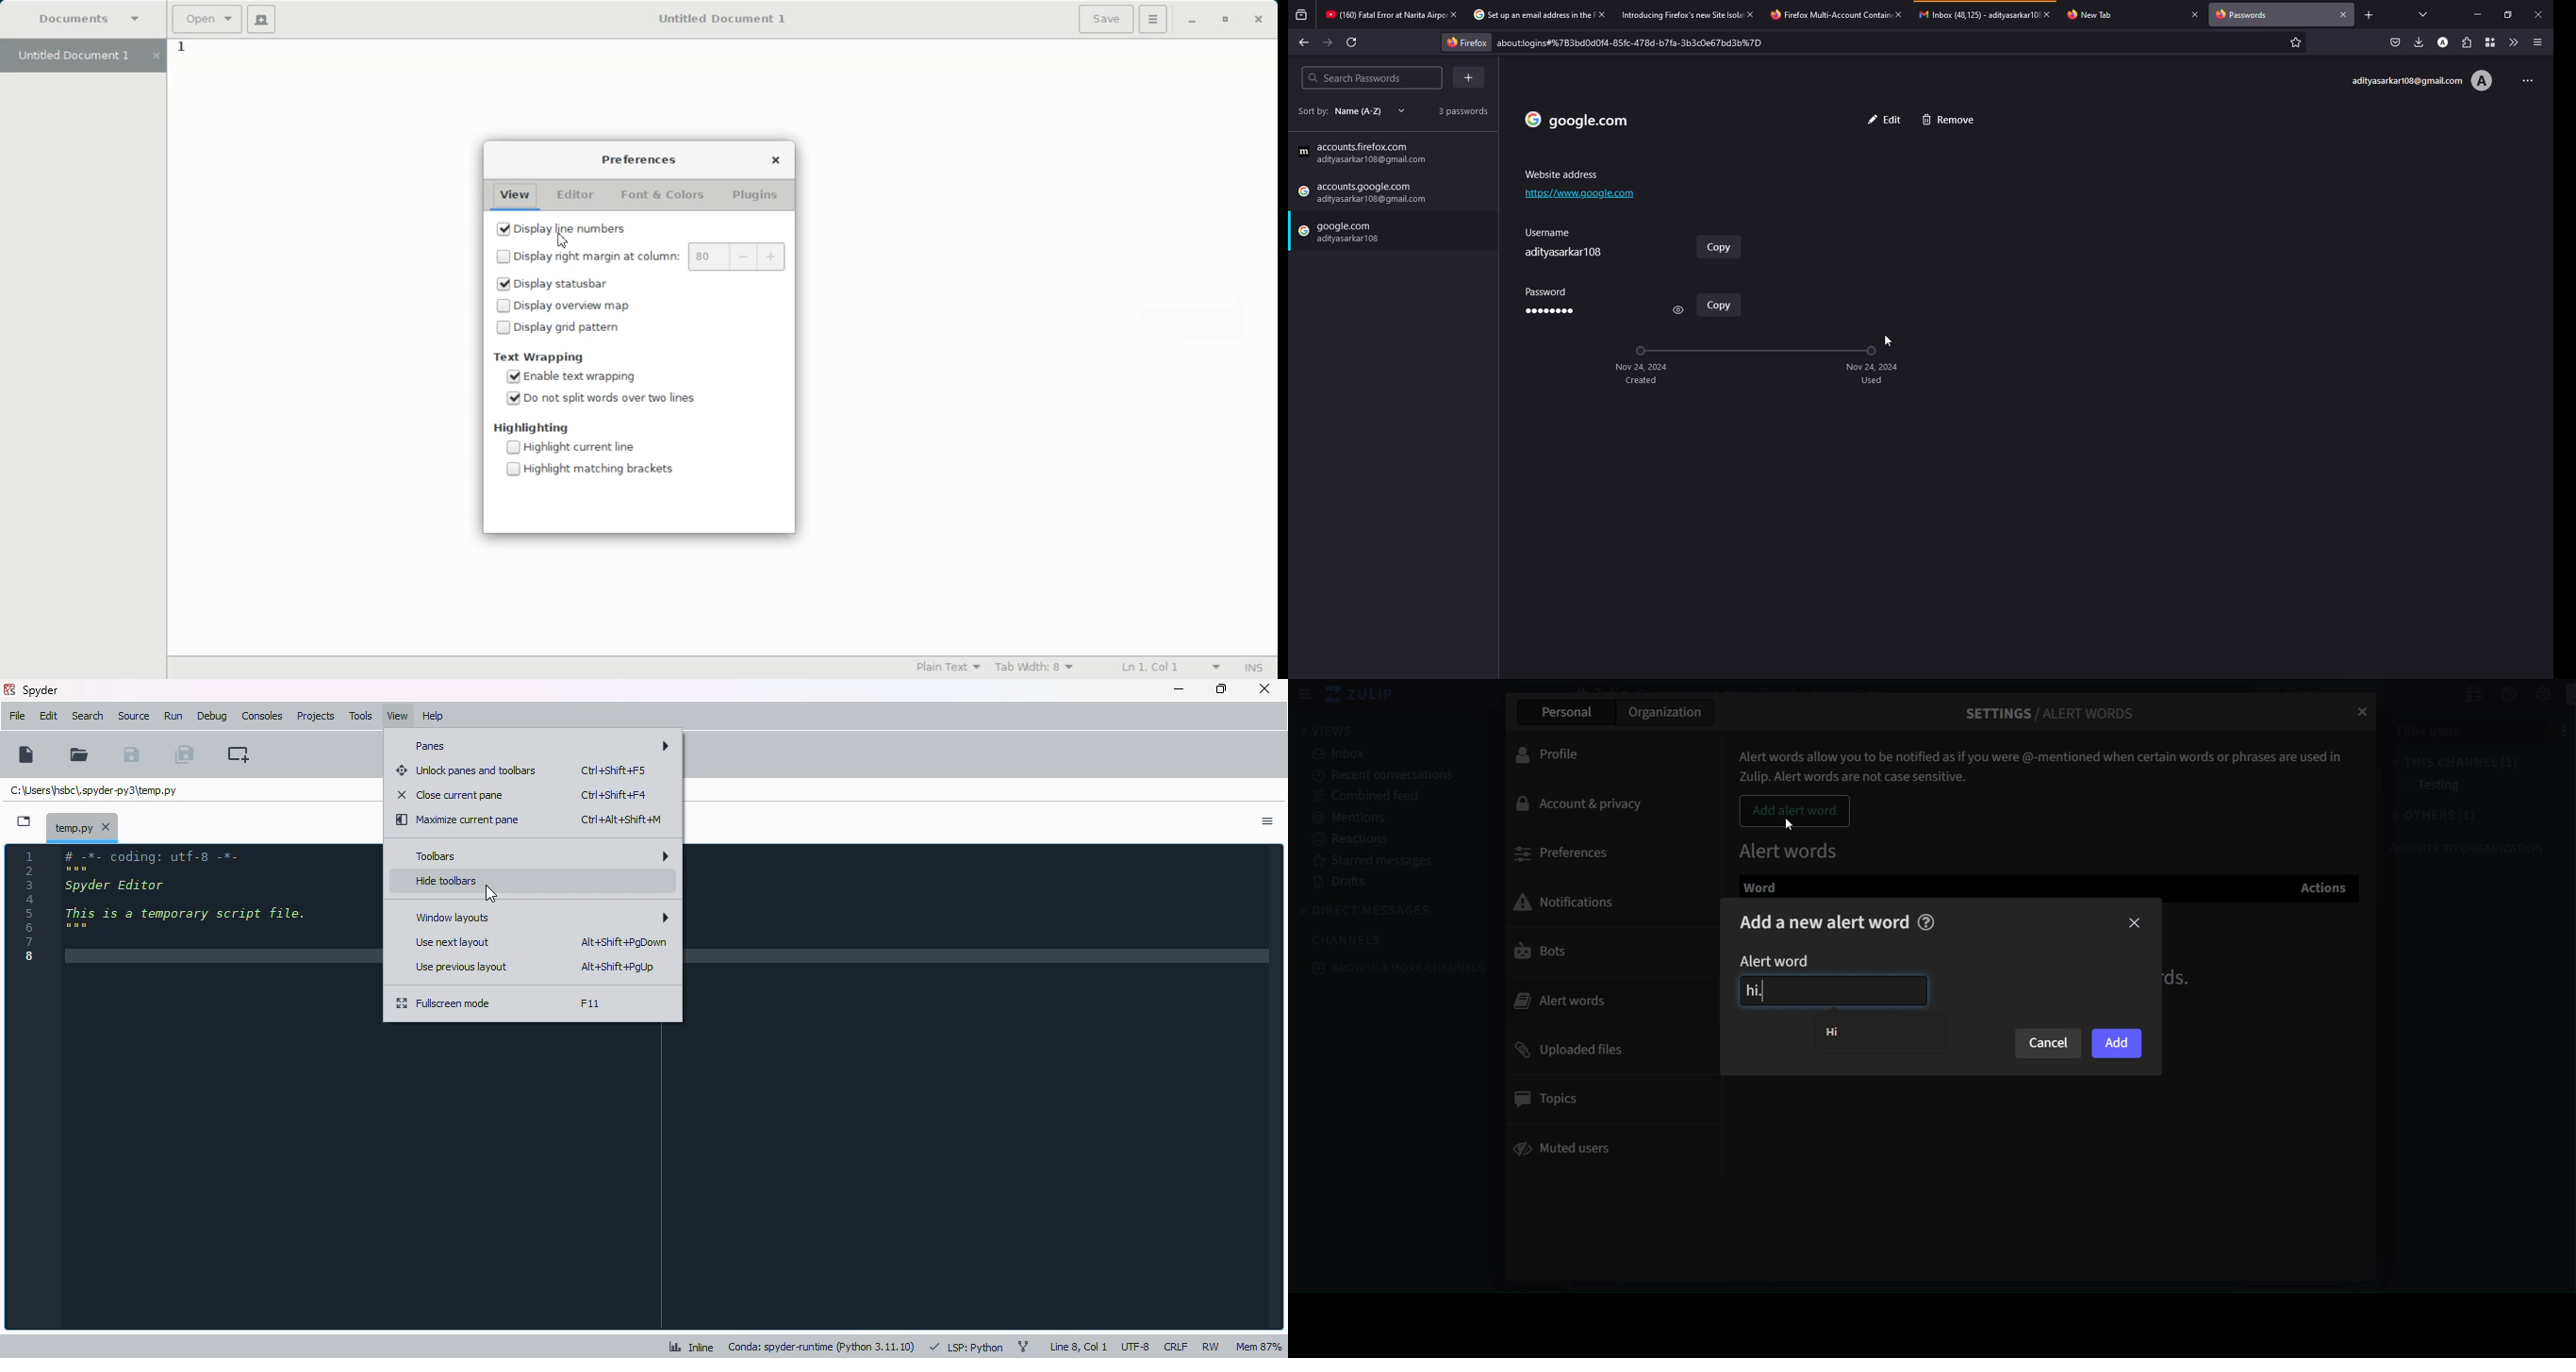  Describe the element at coordinates (1770, 366) in the screenshot. I see `timeline` at that location.